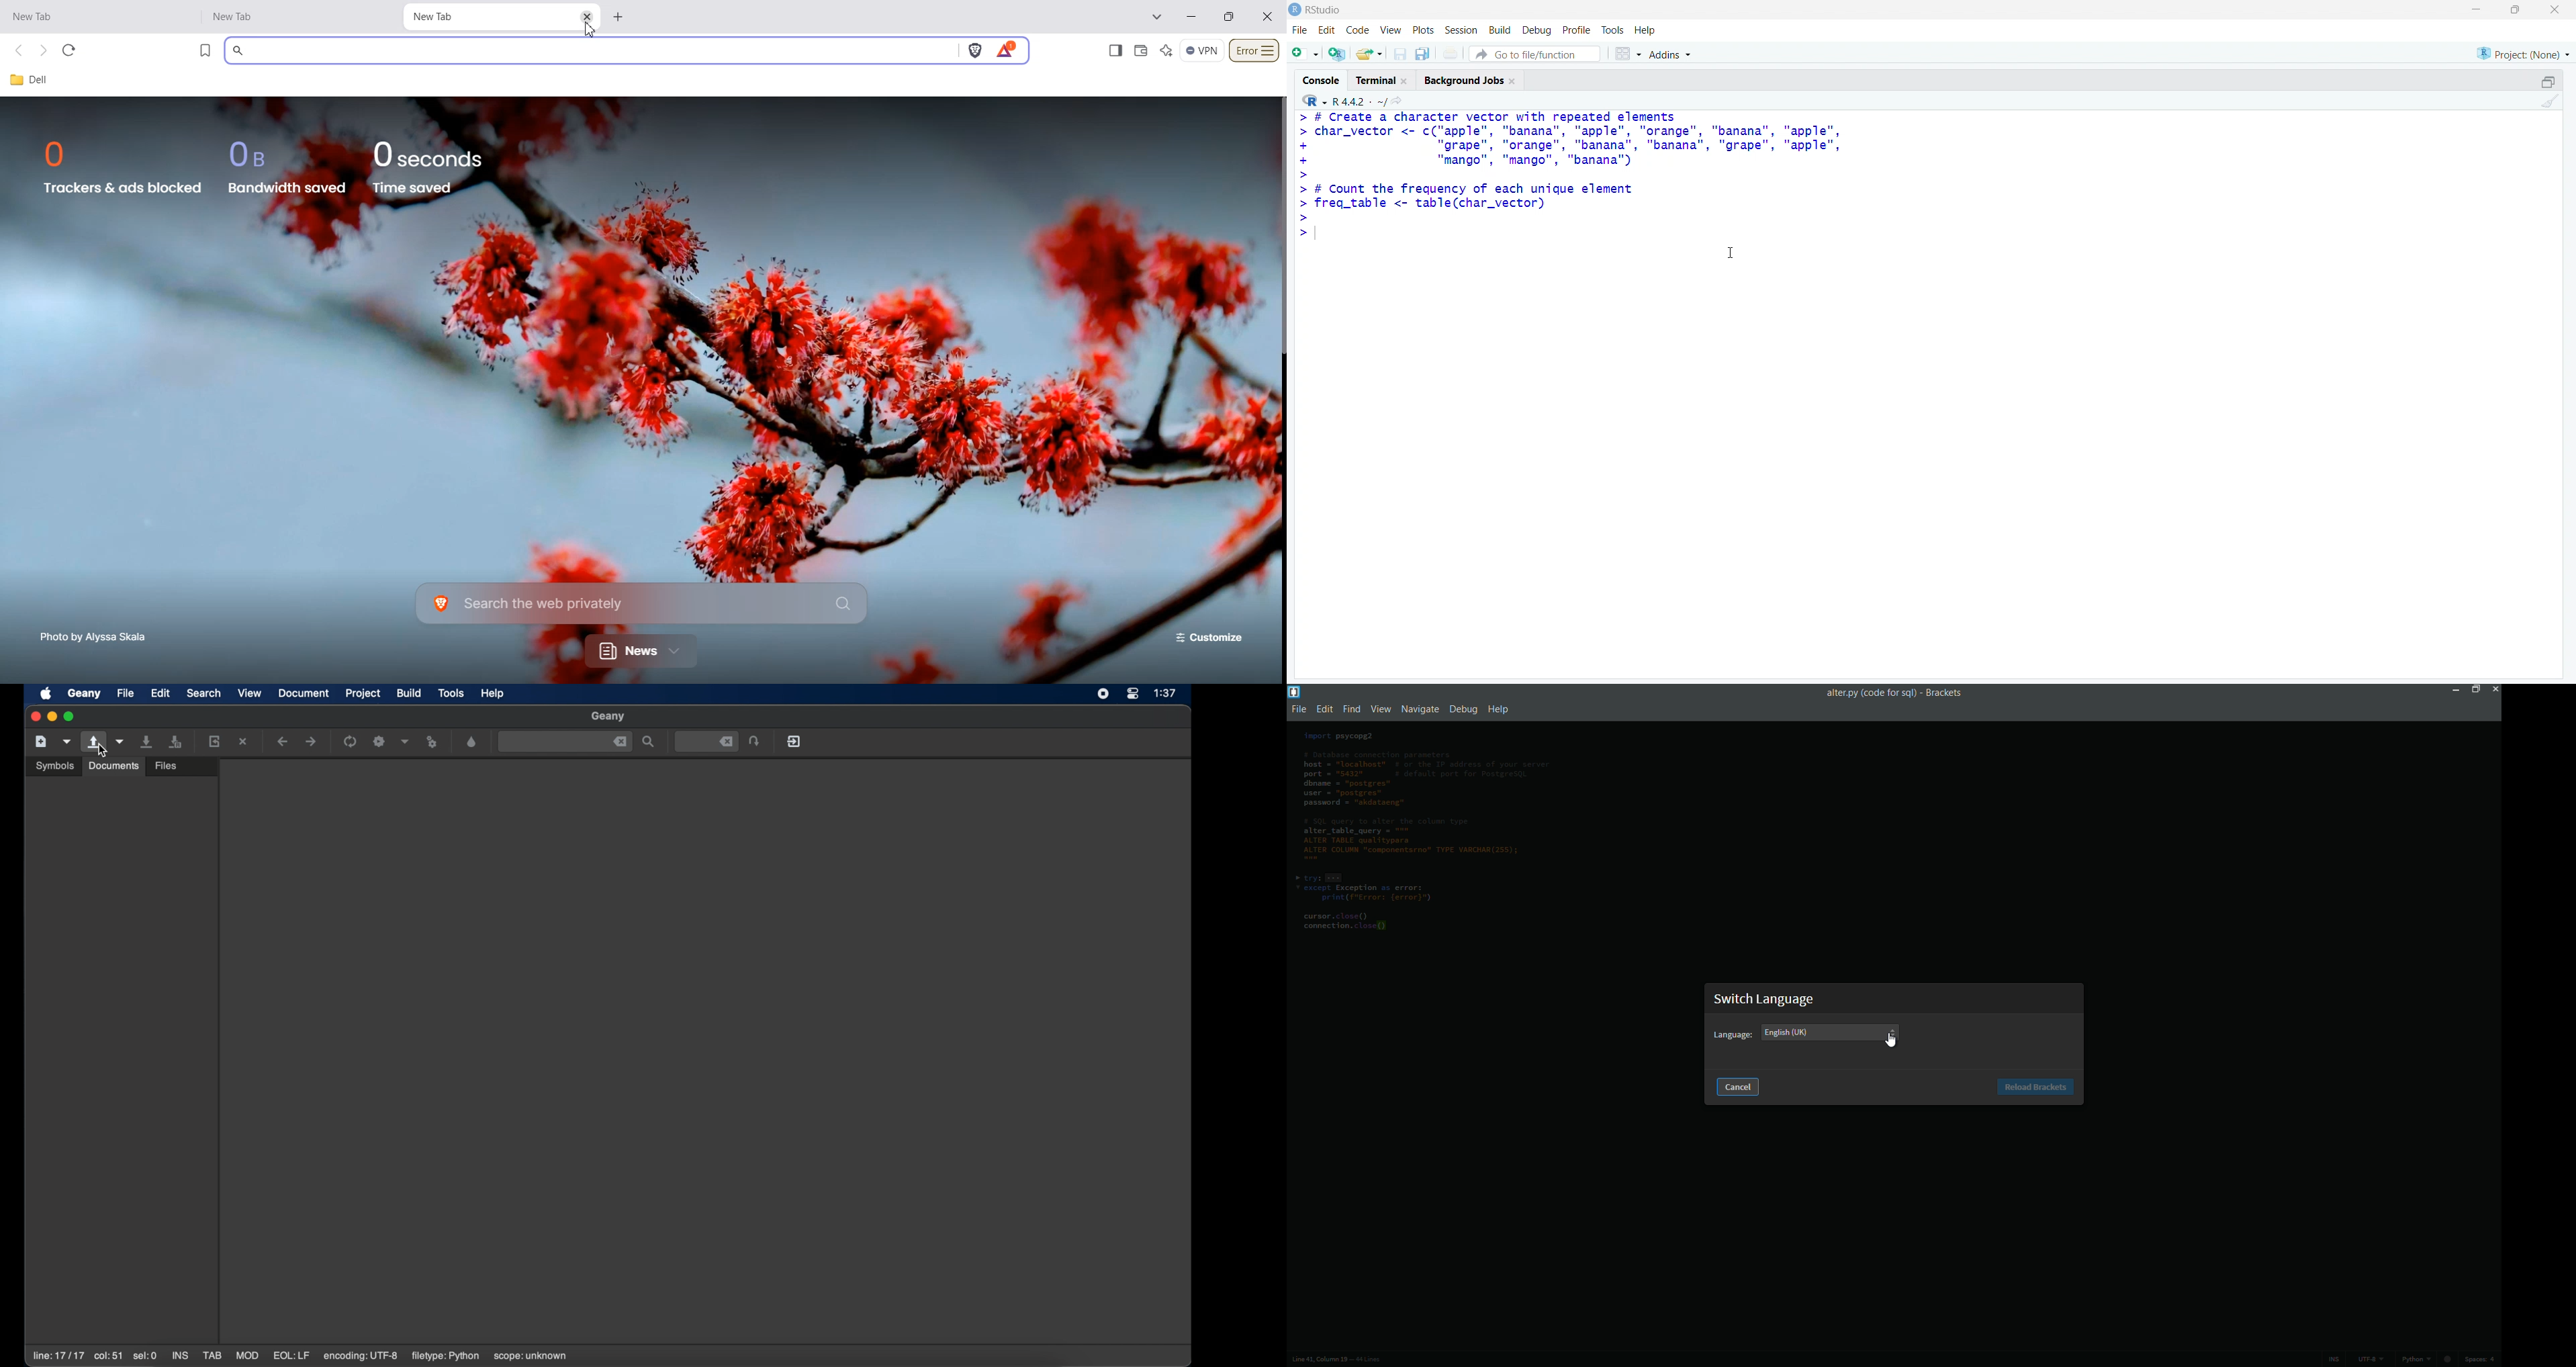  Describe the element at coordinates (451, 694) in the screenshot. I see `tools` at that location.